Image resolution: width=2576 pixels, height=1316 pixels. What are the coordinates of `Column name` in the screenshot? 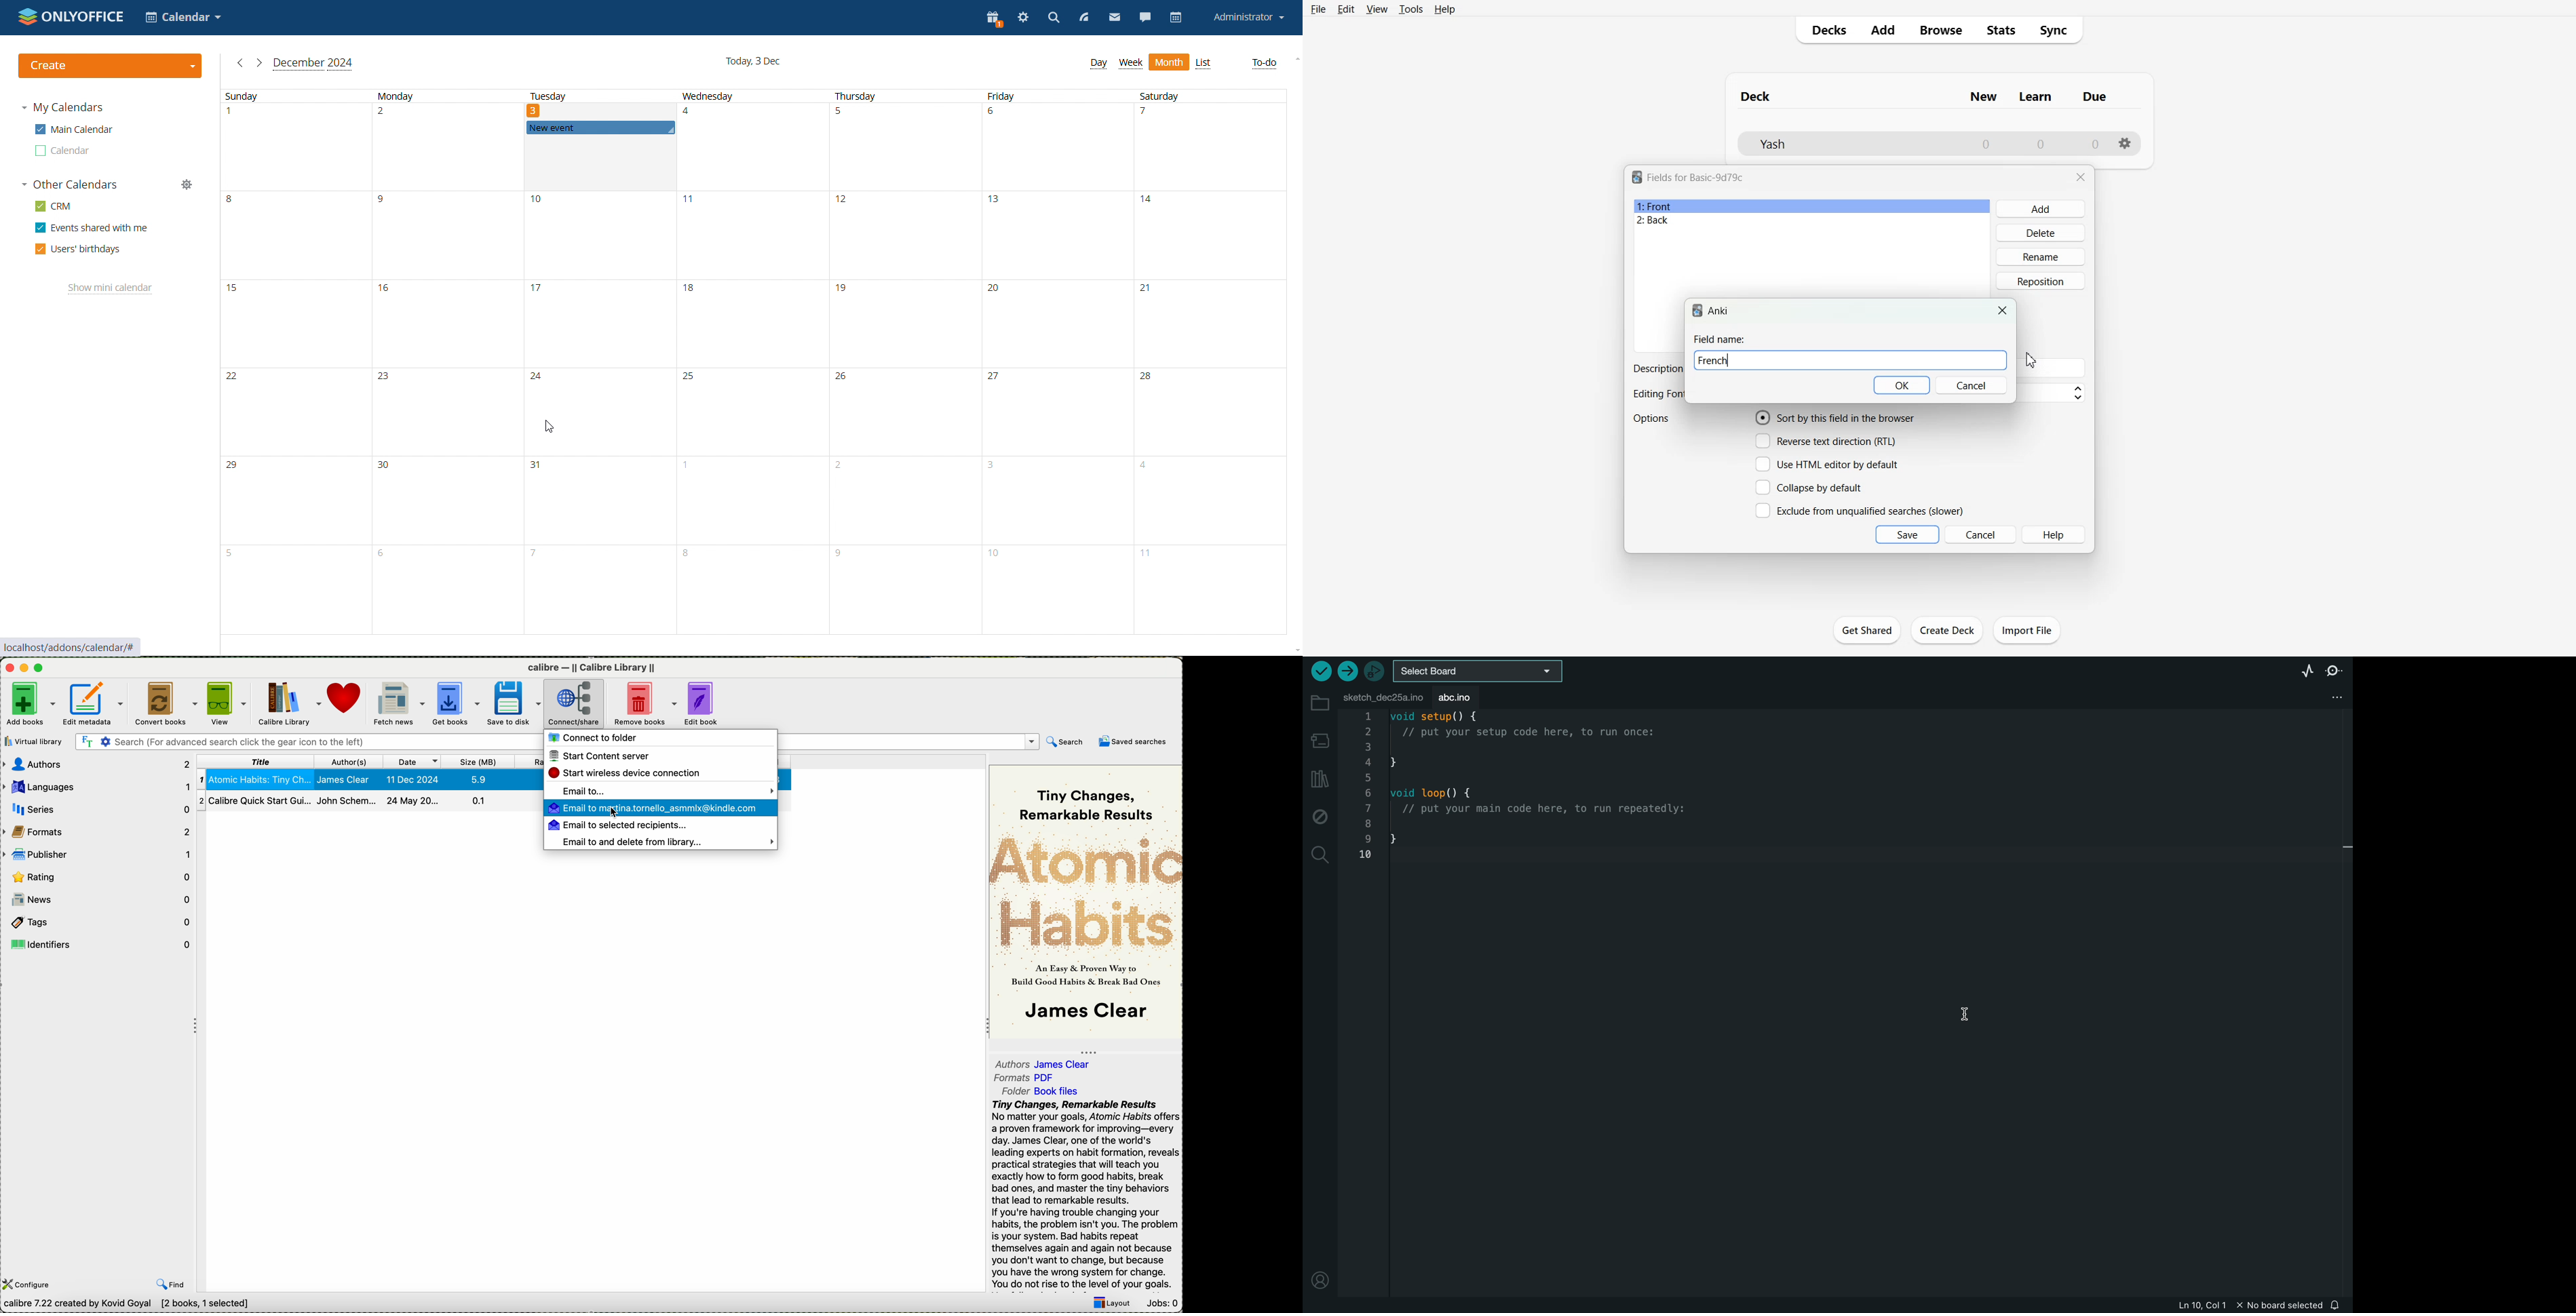 It's located at (2036, 97).